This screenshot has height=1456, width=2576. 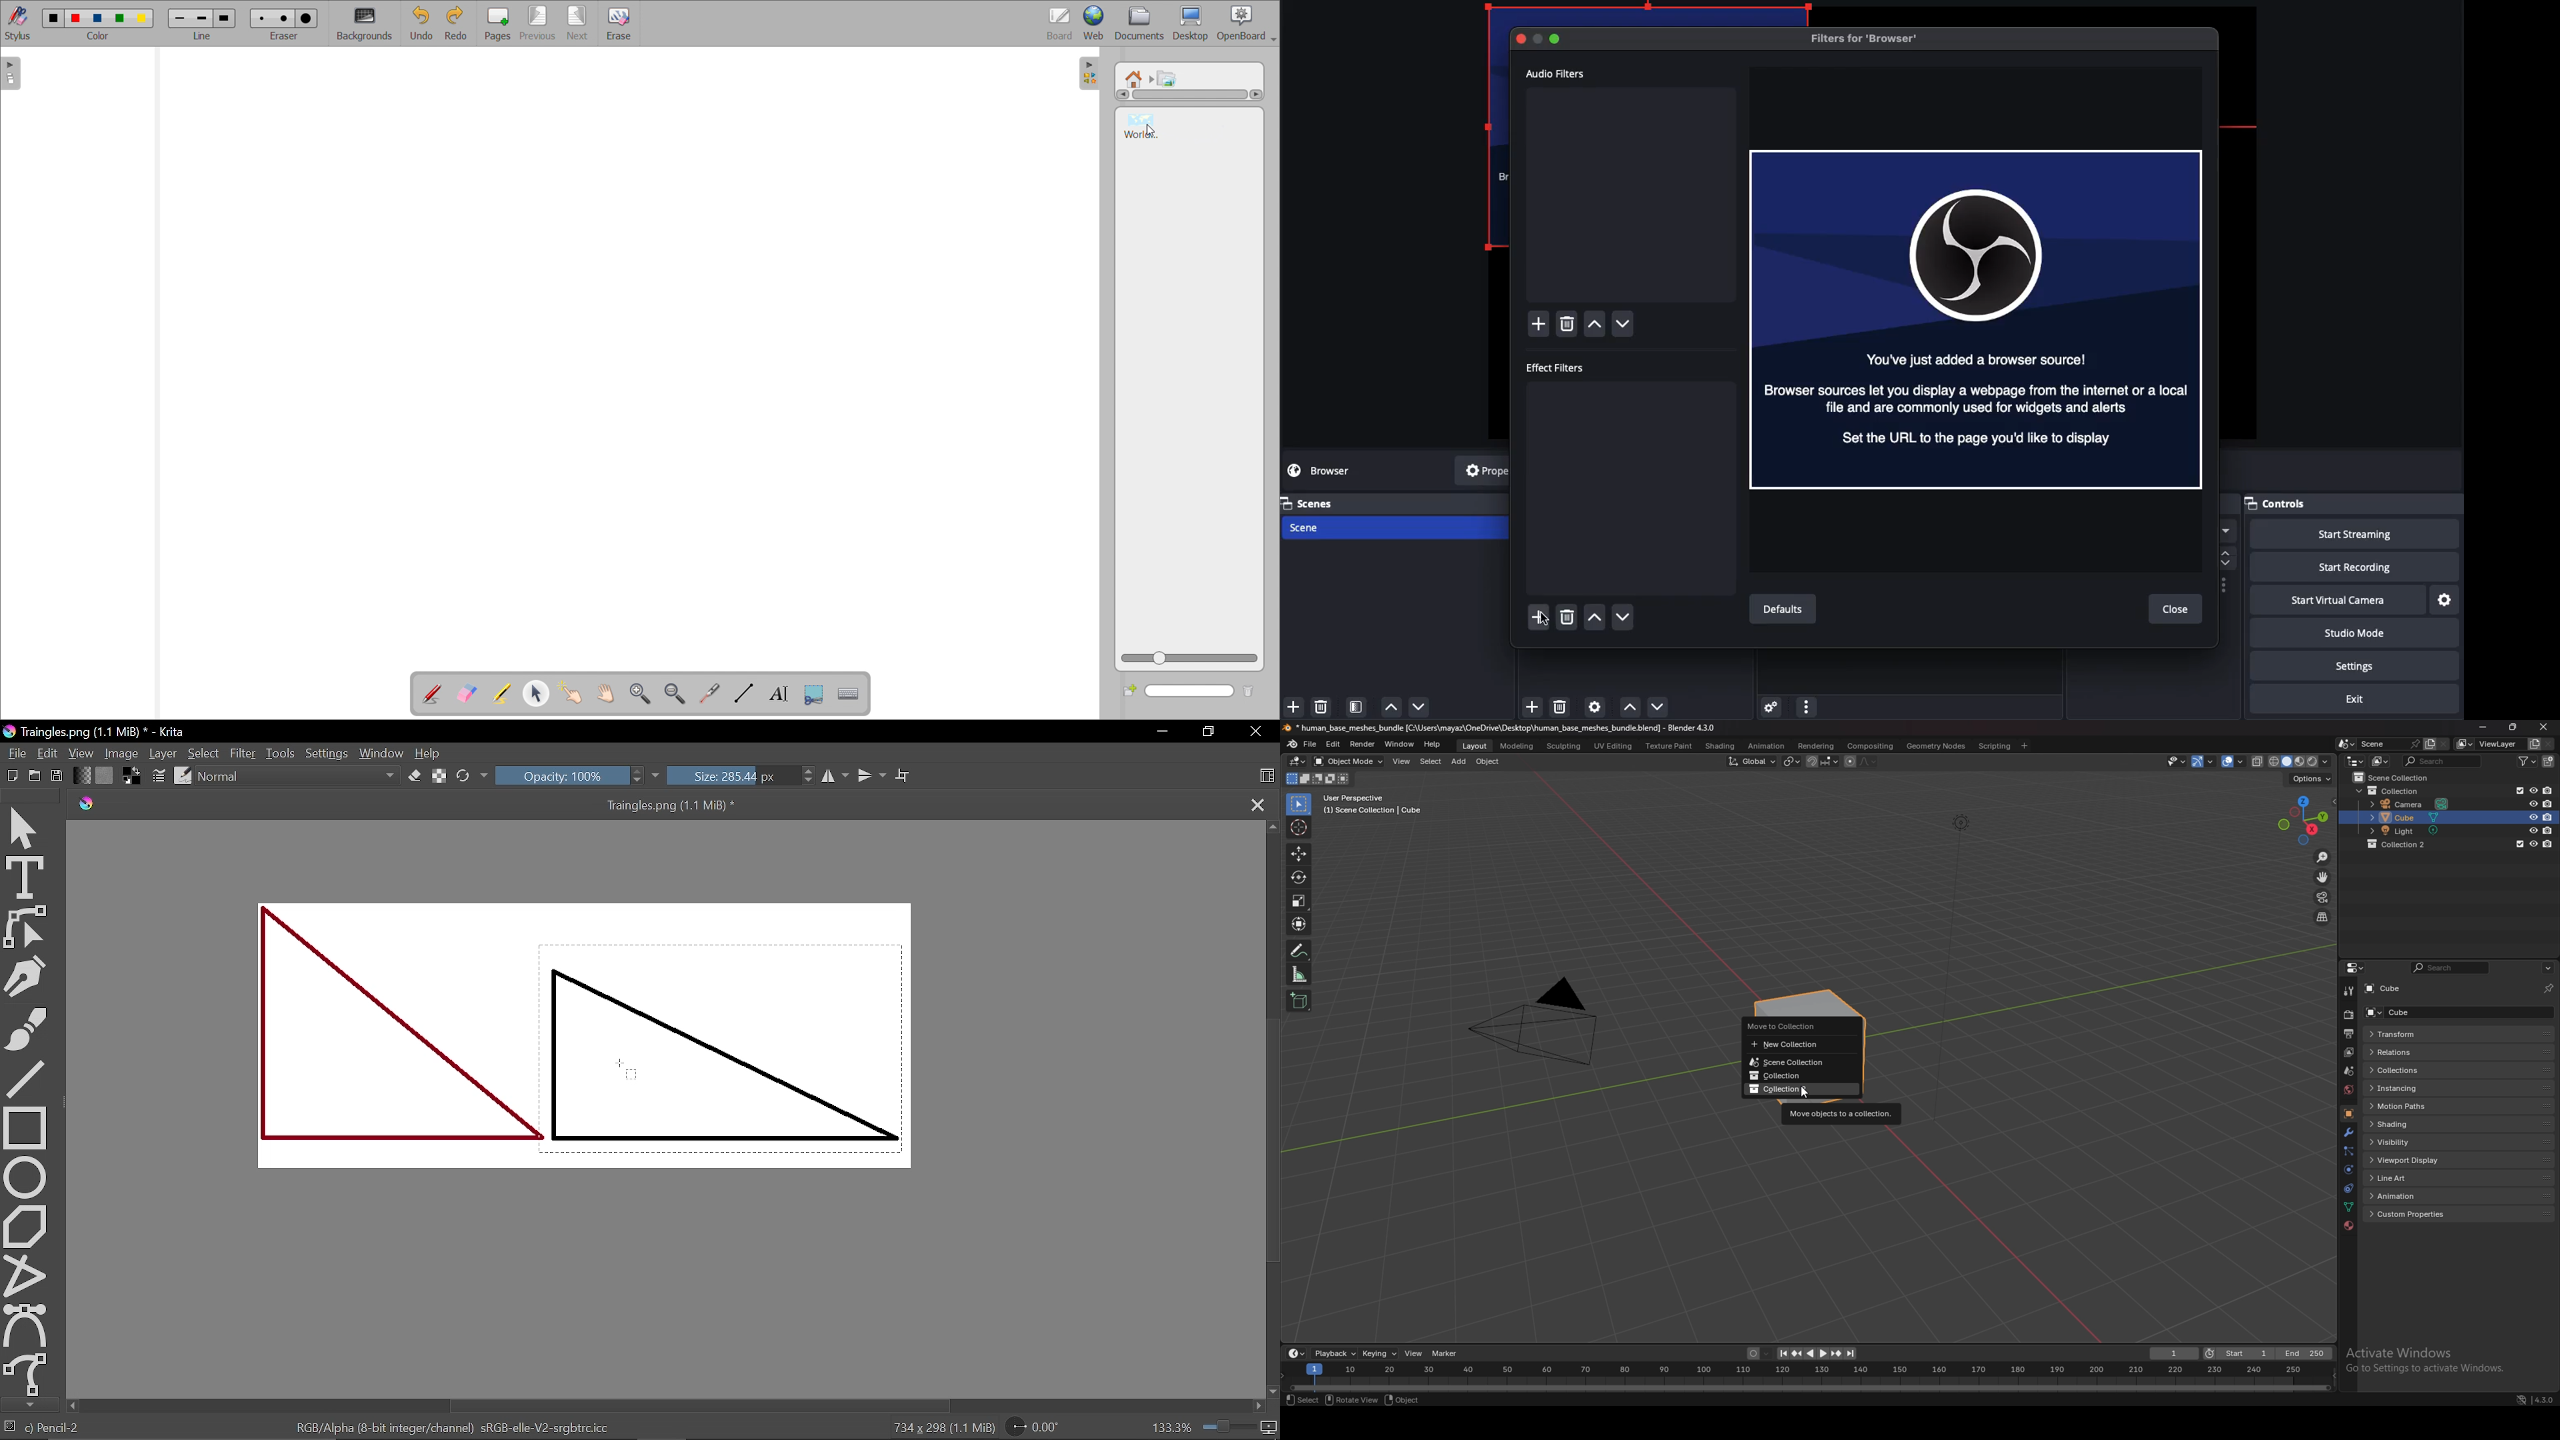 I want to click on Source preferences, so click(x=1596, y=706).